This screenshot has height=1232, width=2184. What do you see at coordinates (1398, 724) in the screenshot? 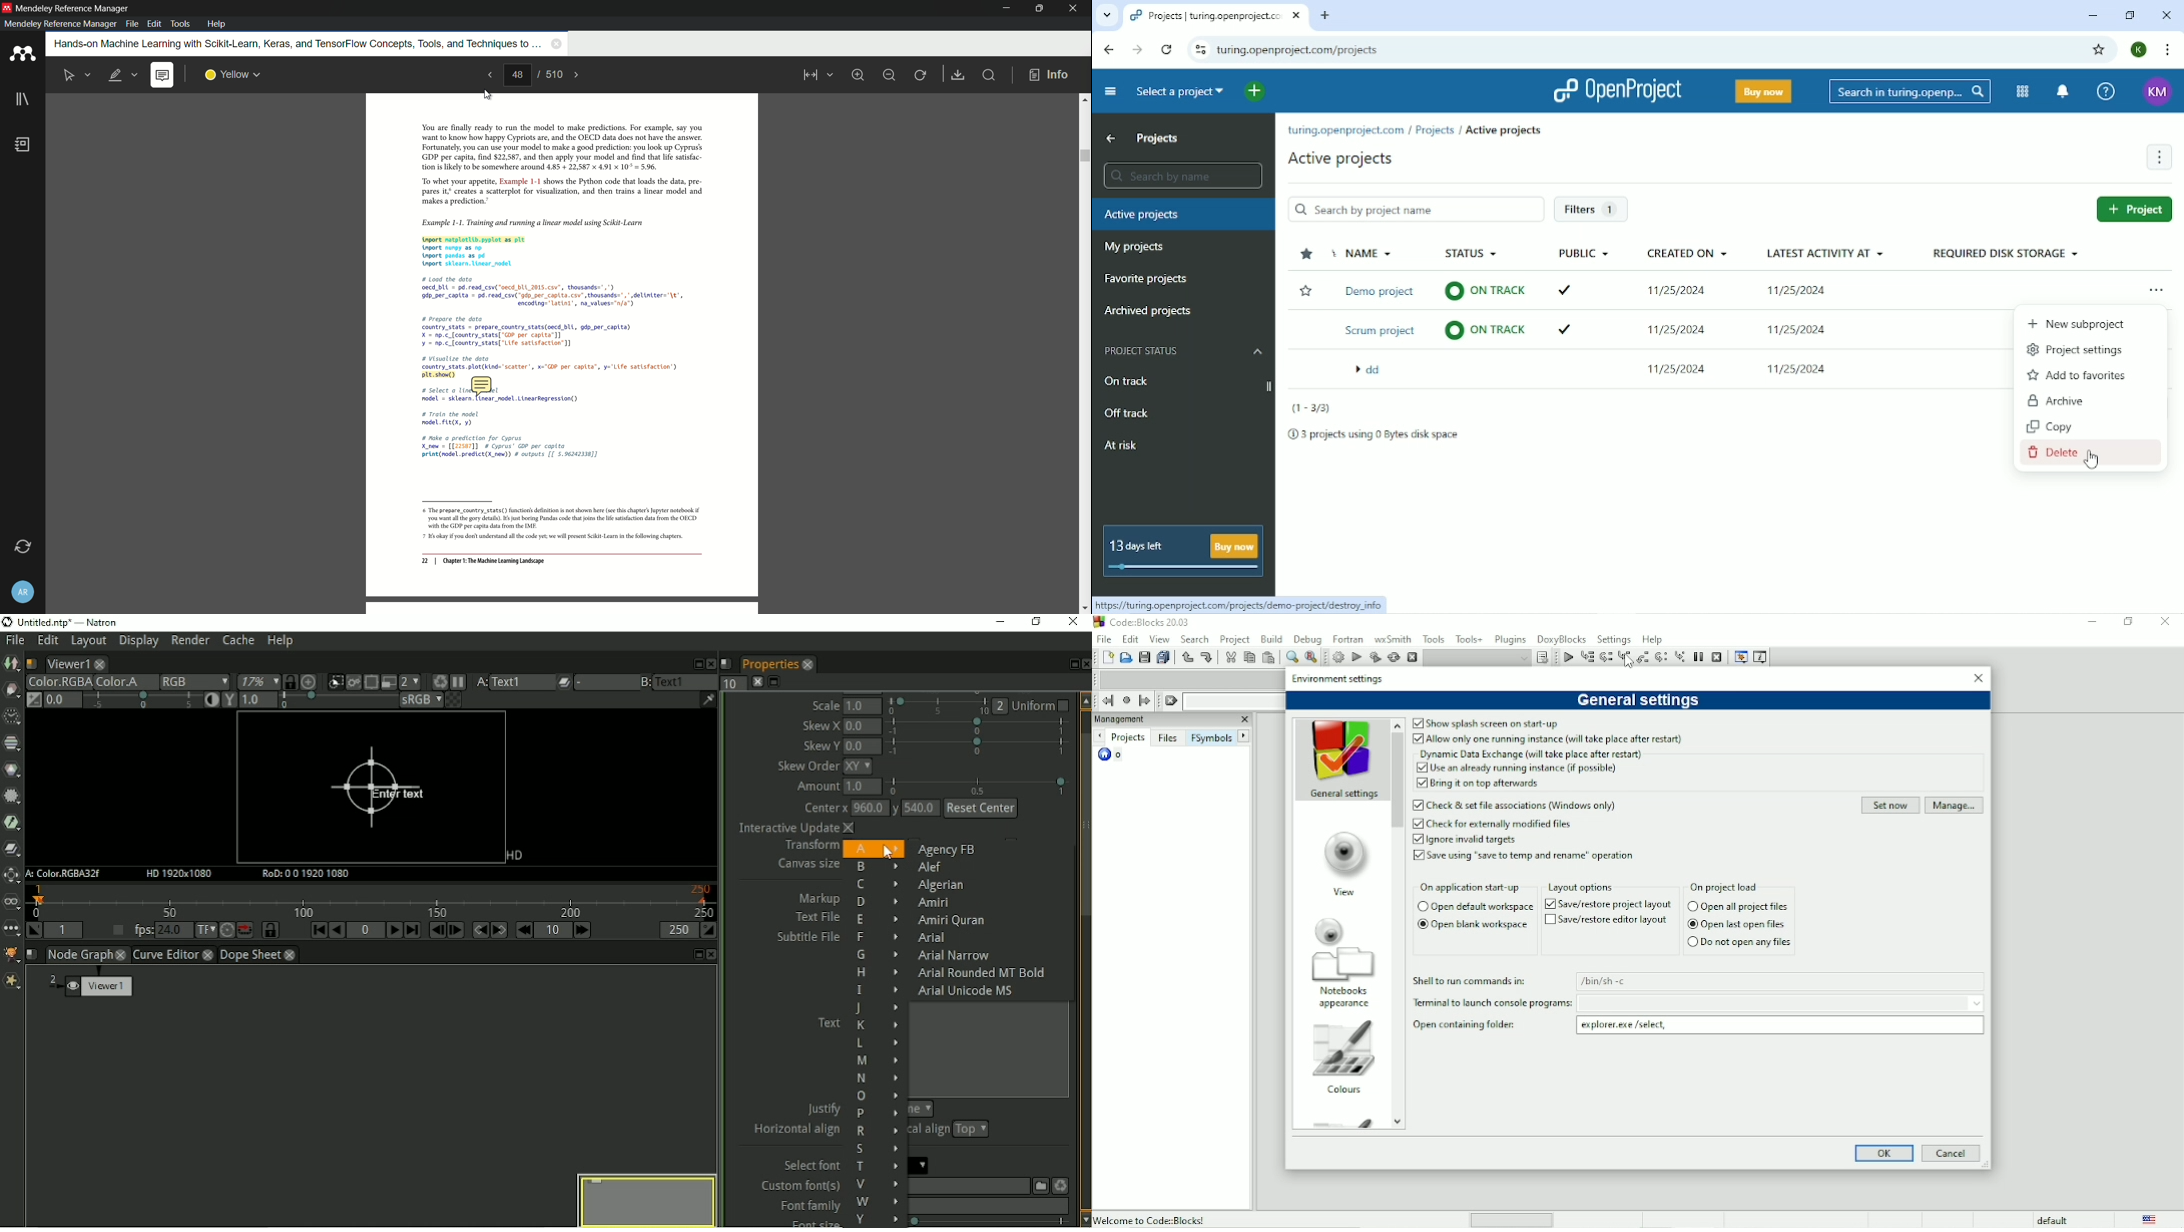
I see `scroll up` at bounding box center [1398, 724].